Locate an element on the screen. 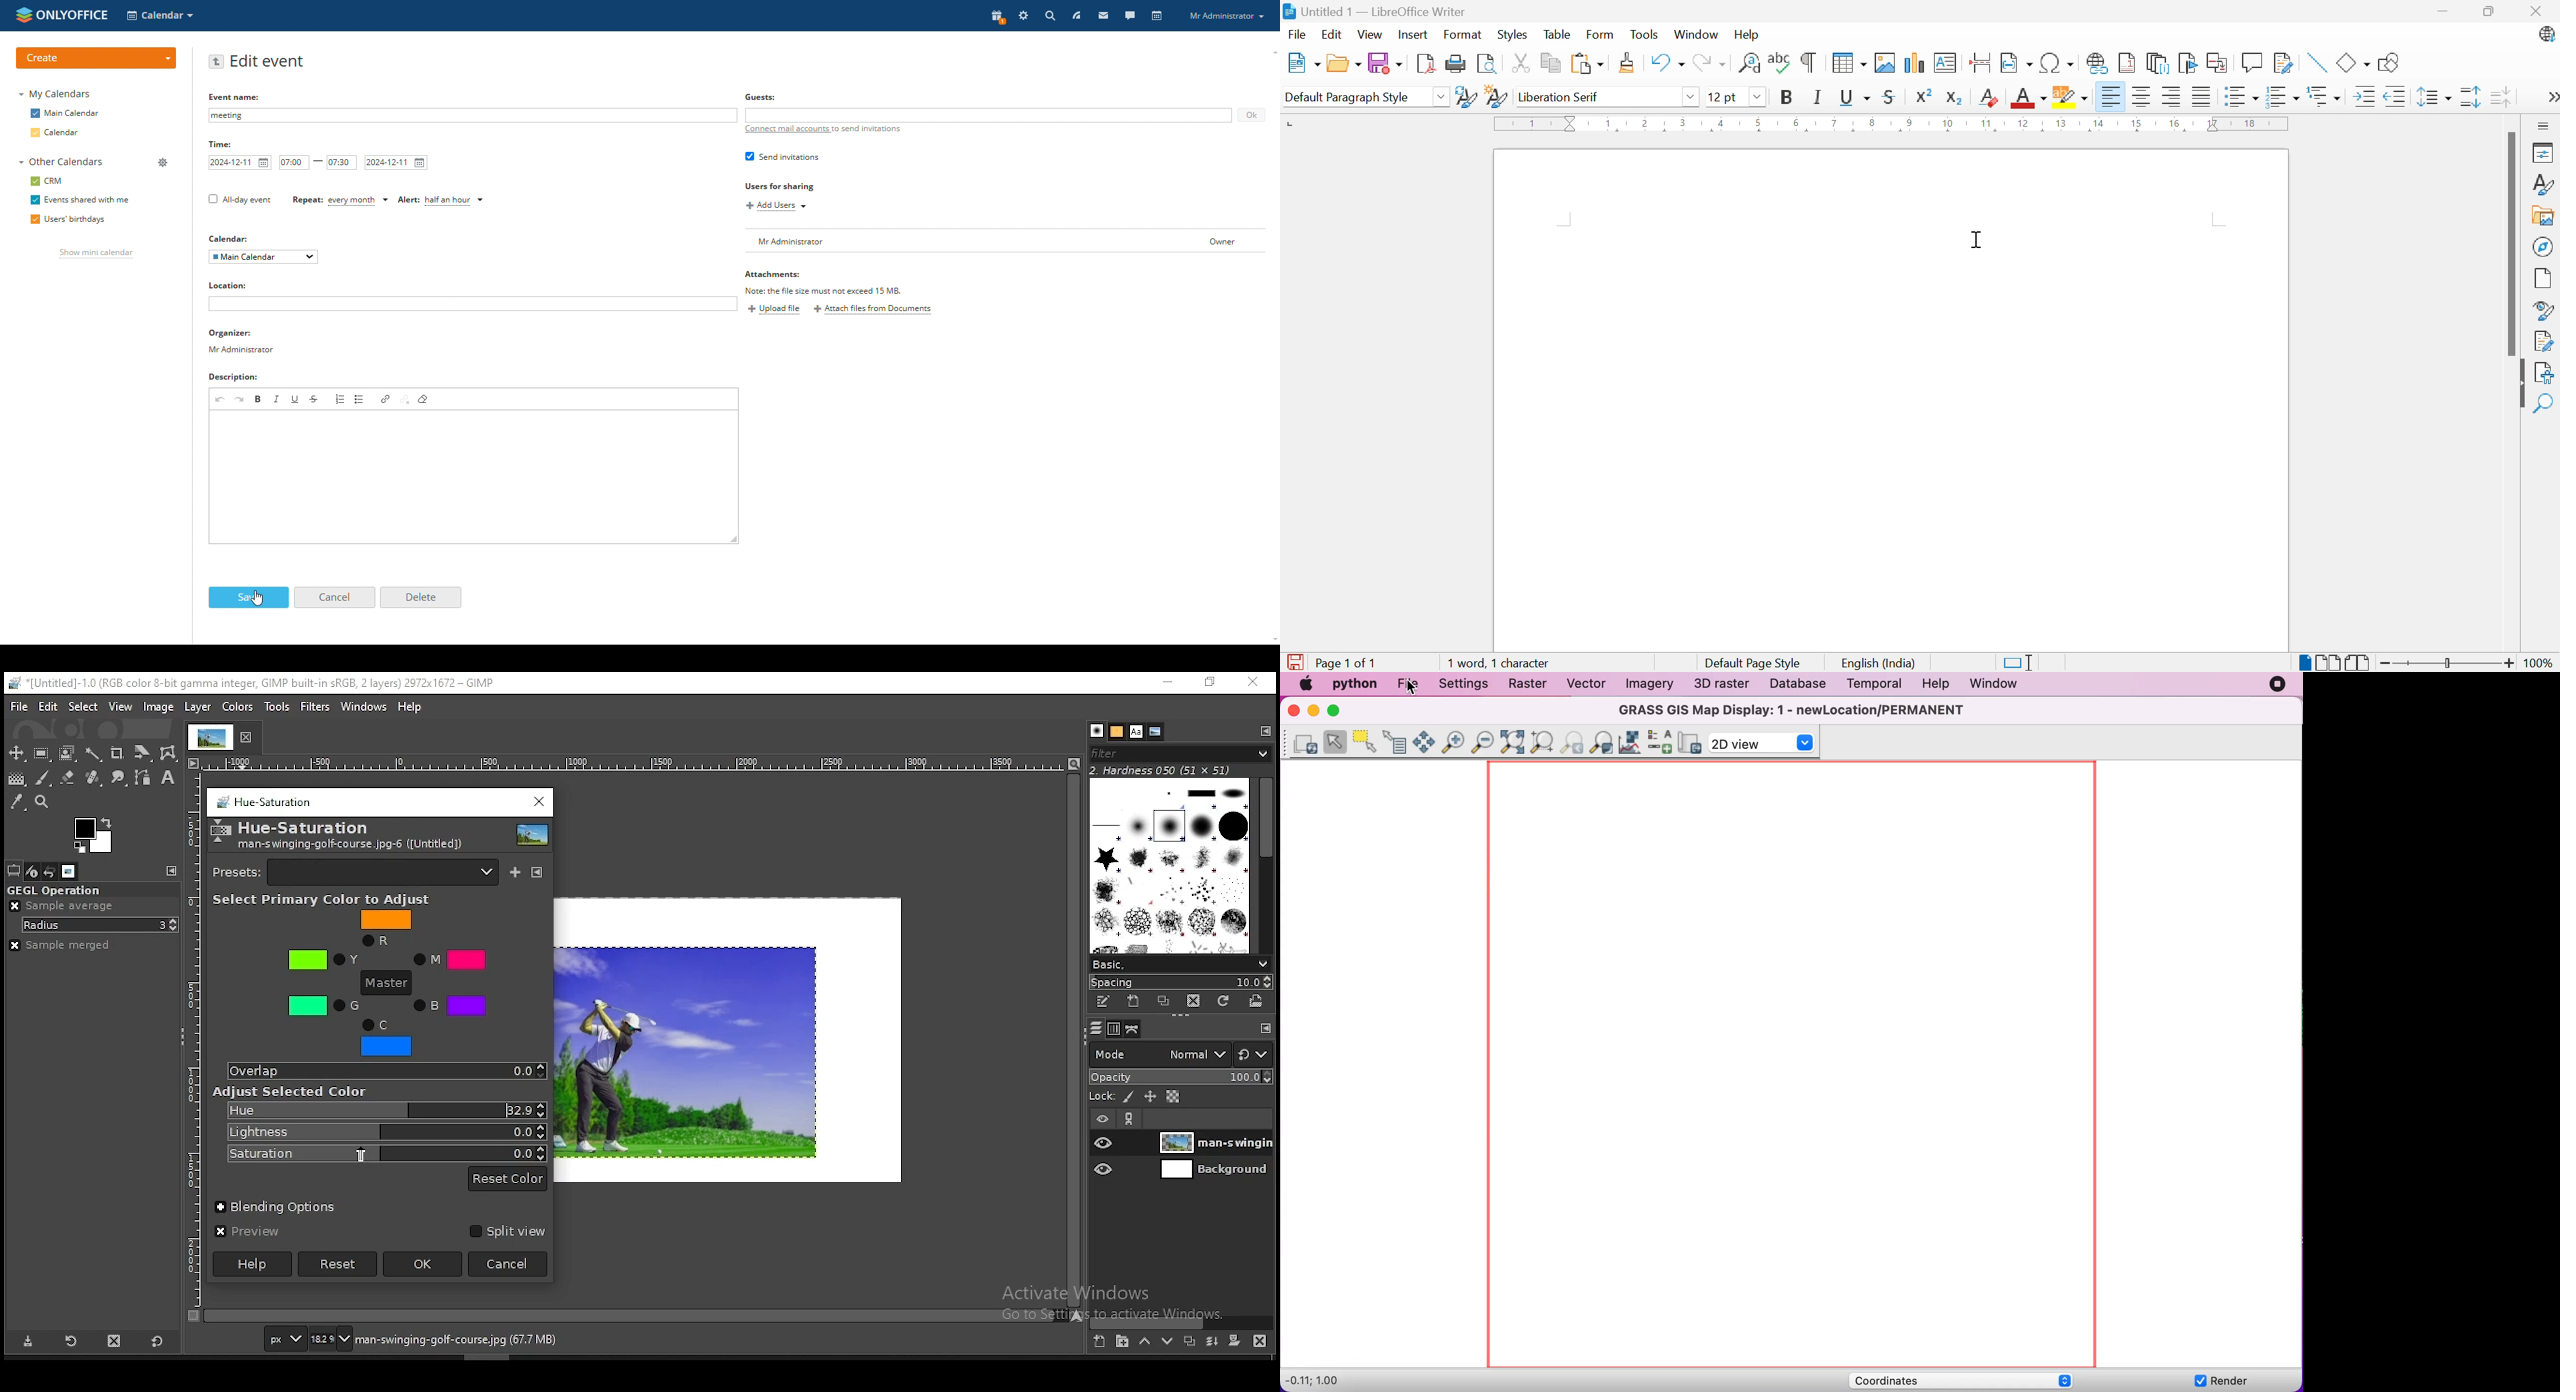 The image size is (2576, 1400). Insert Table is located at coordinates (1849, 64).